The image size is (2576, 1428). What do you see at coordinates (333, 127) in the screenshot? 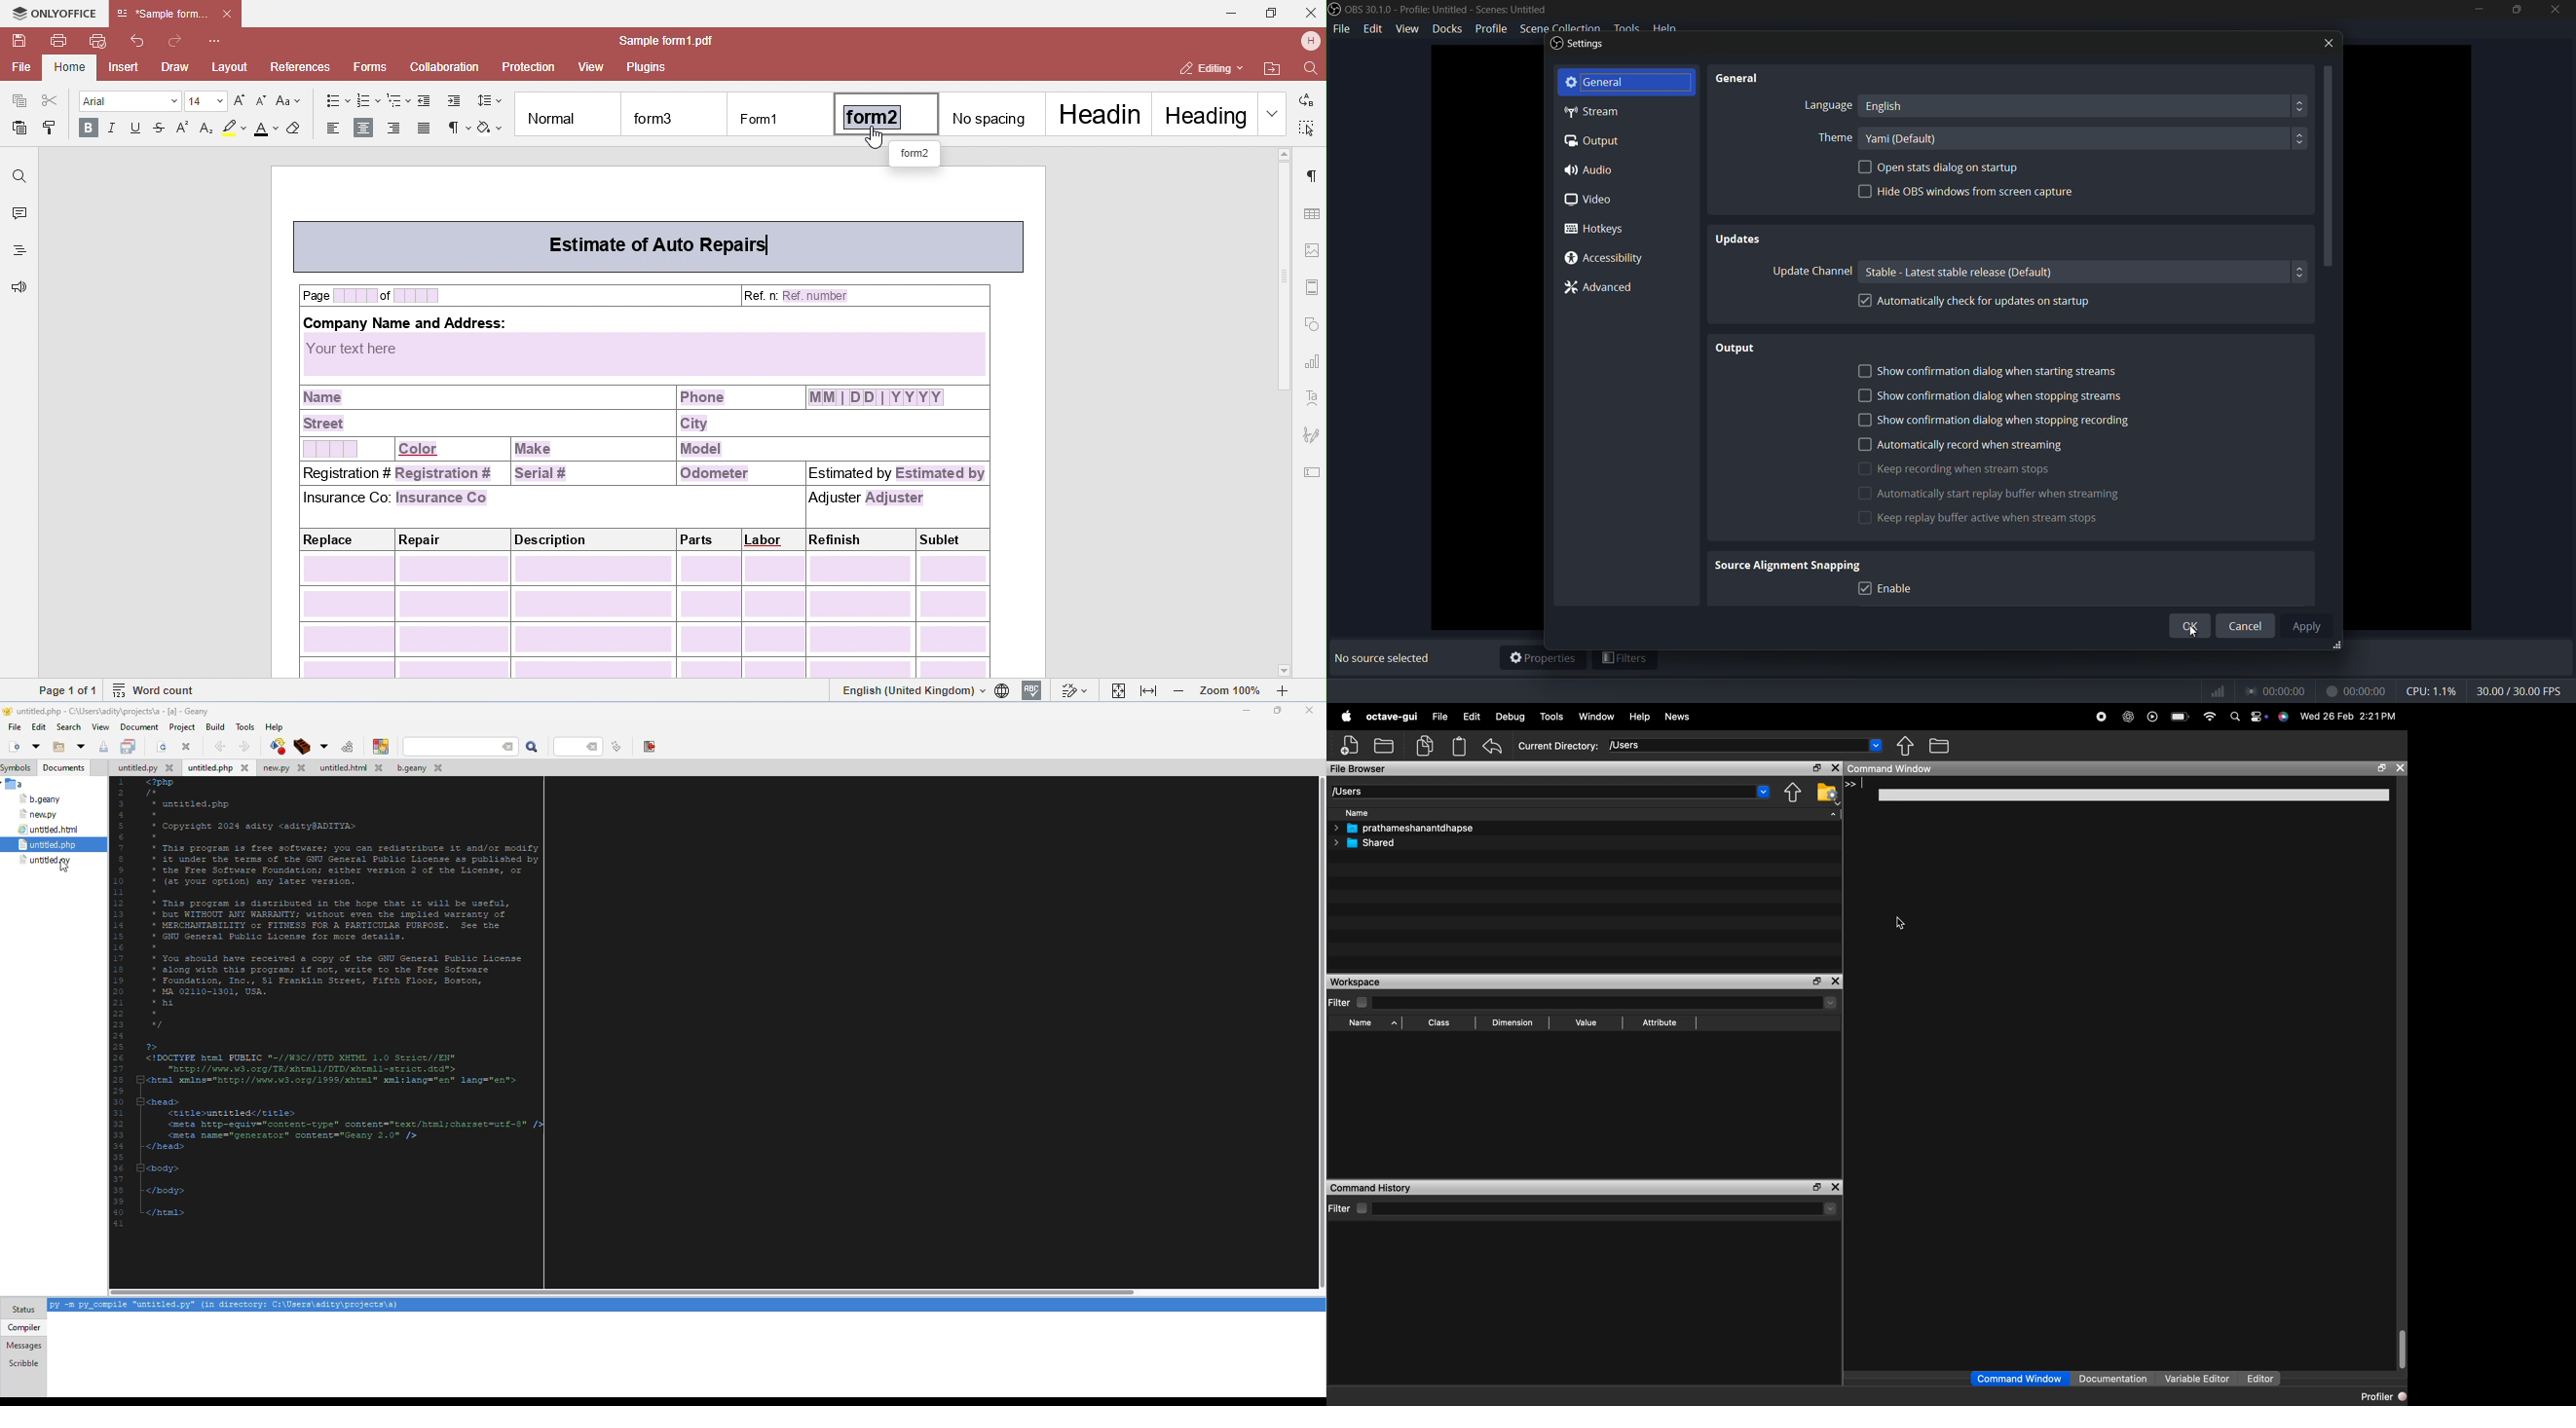
I see `align left` at bounding box center [333, 127].